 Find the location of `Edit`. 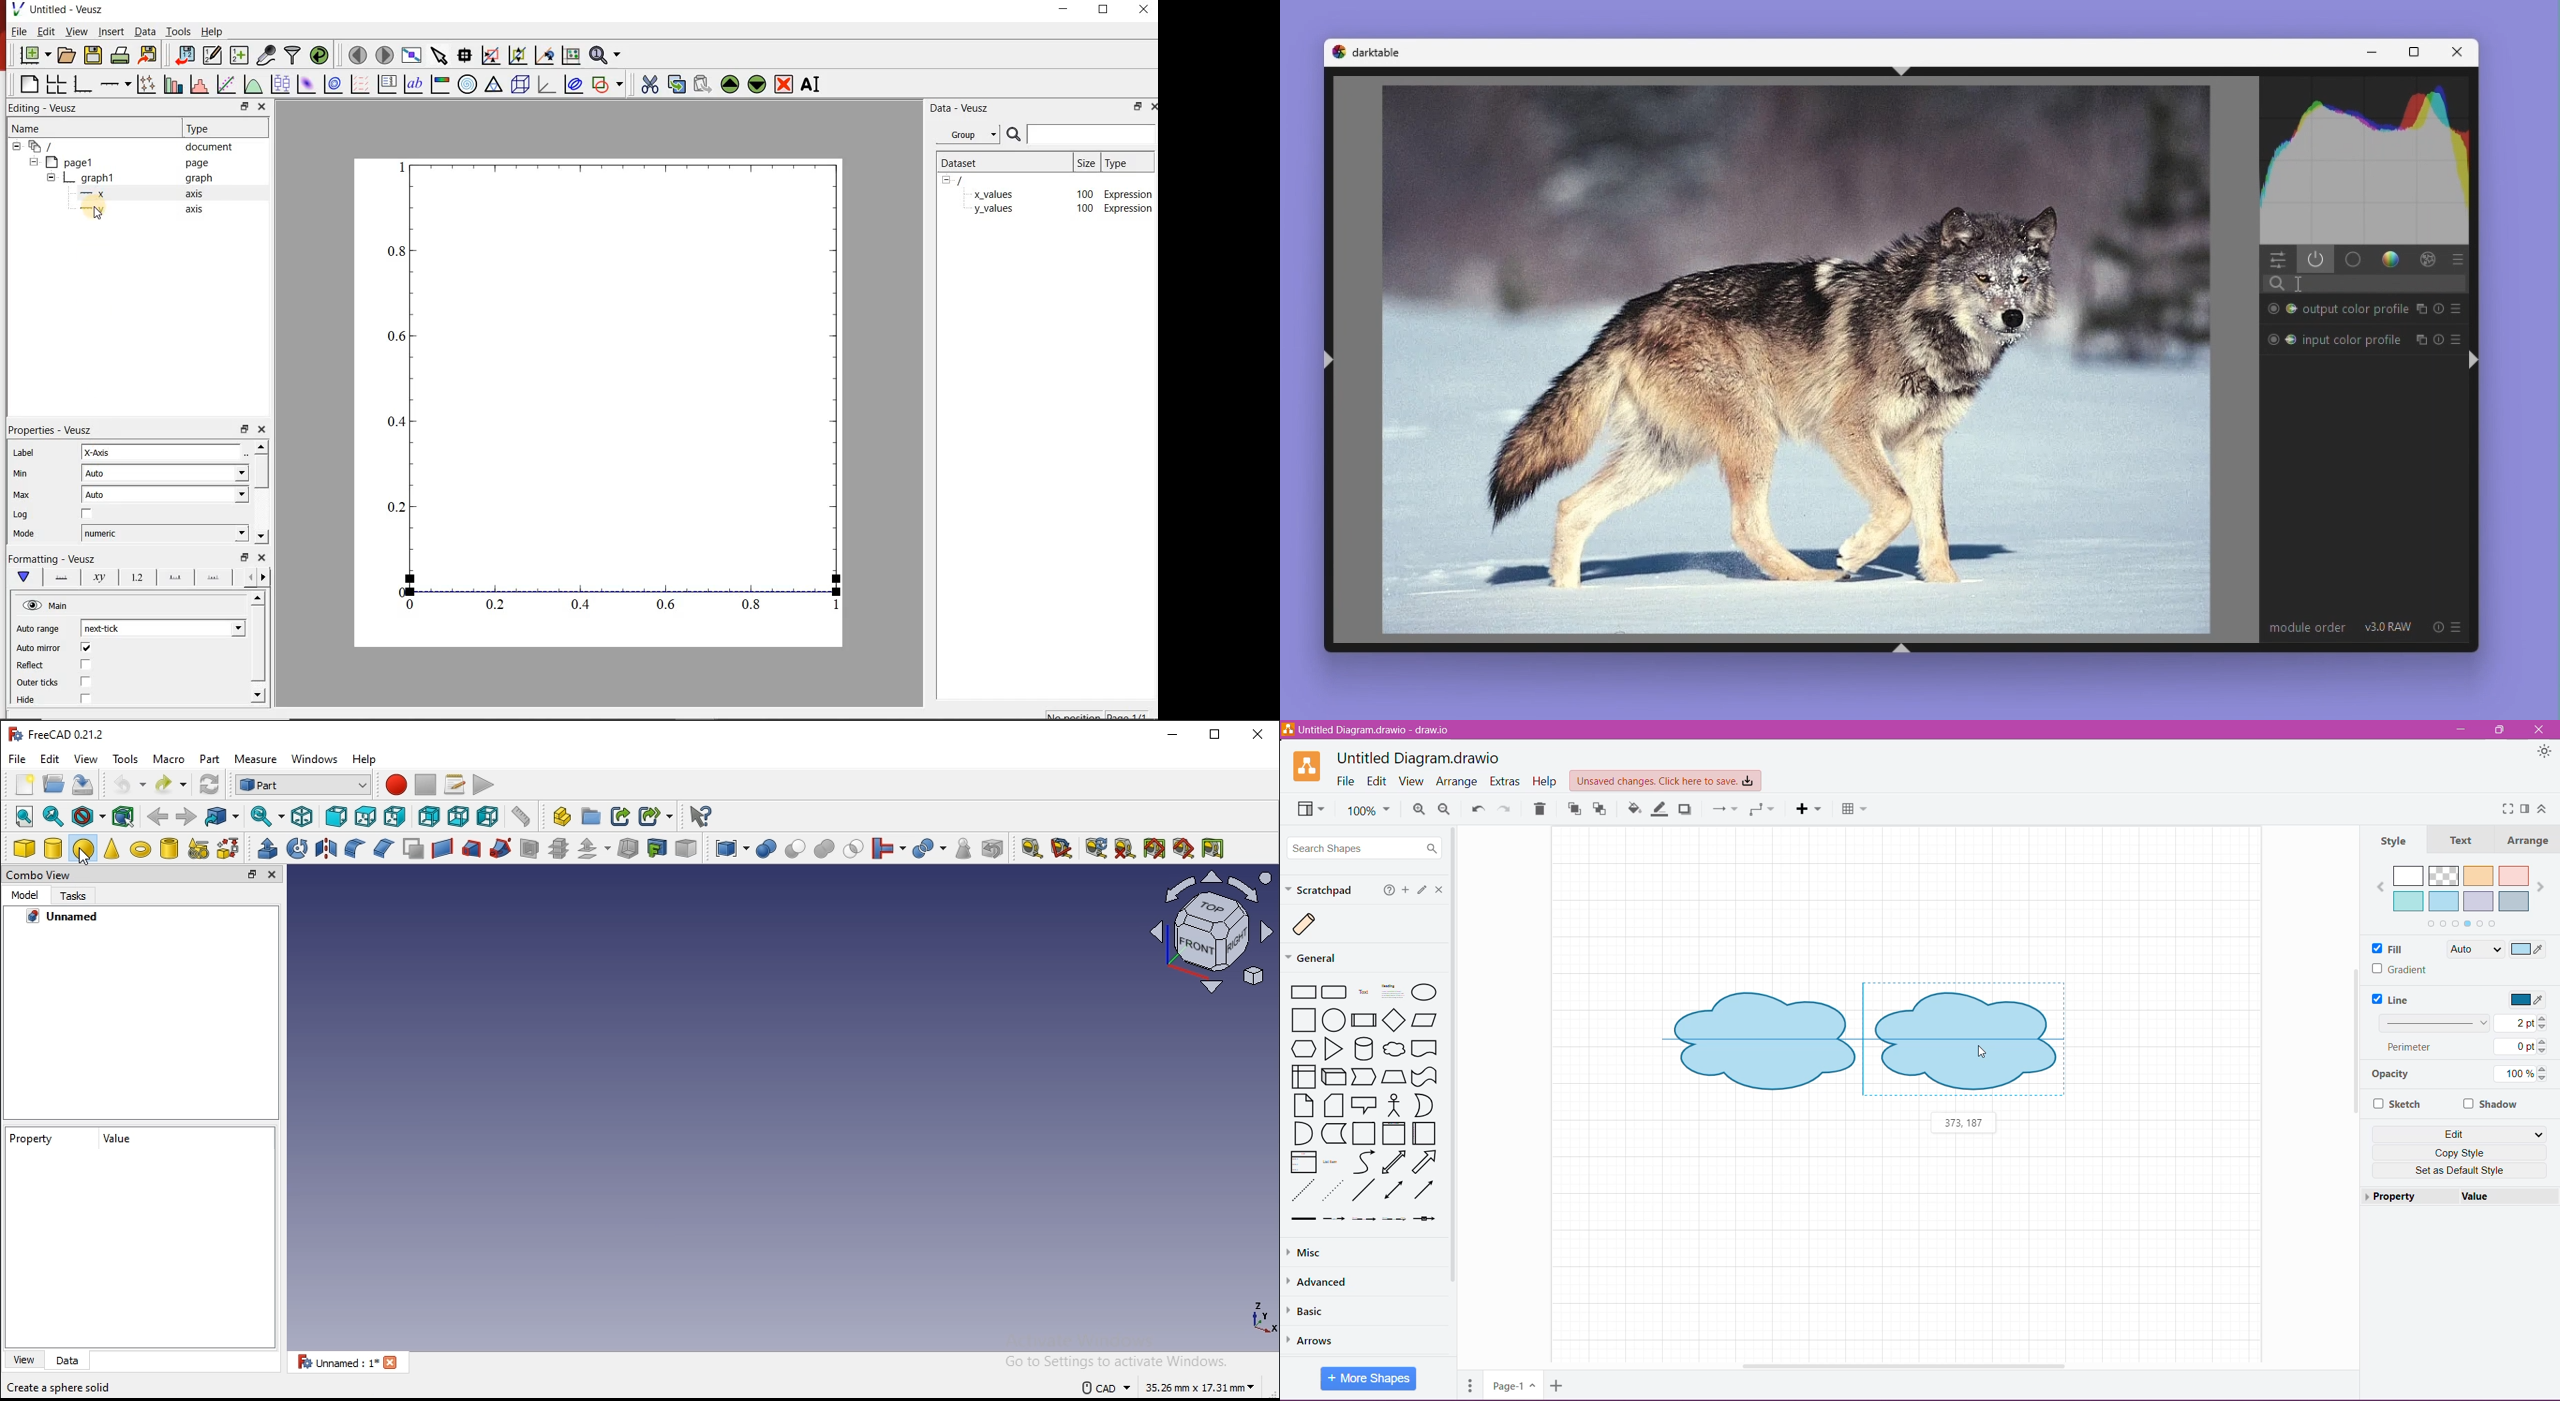

Edit is located at coordinates (2459, 1134).